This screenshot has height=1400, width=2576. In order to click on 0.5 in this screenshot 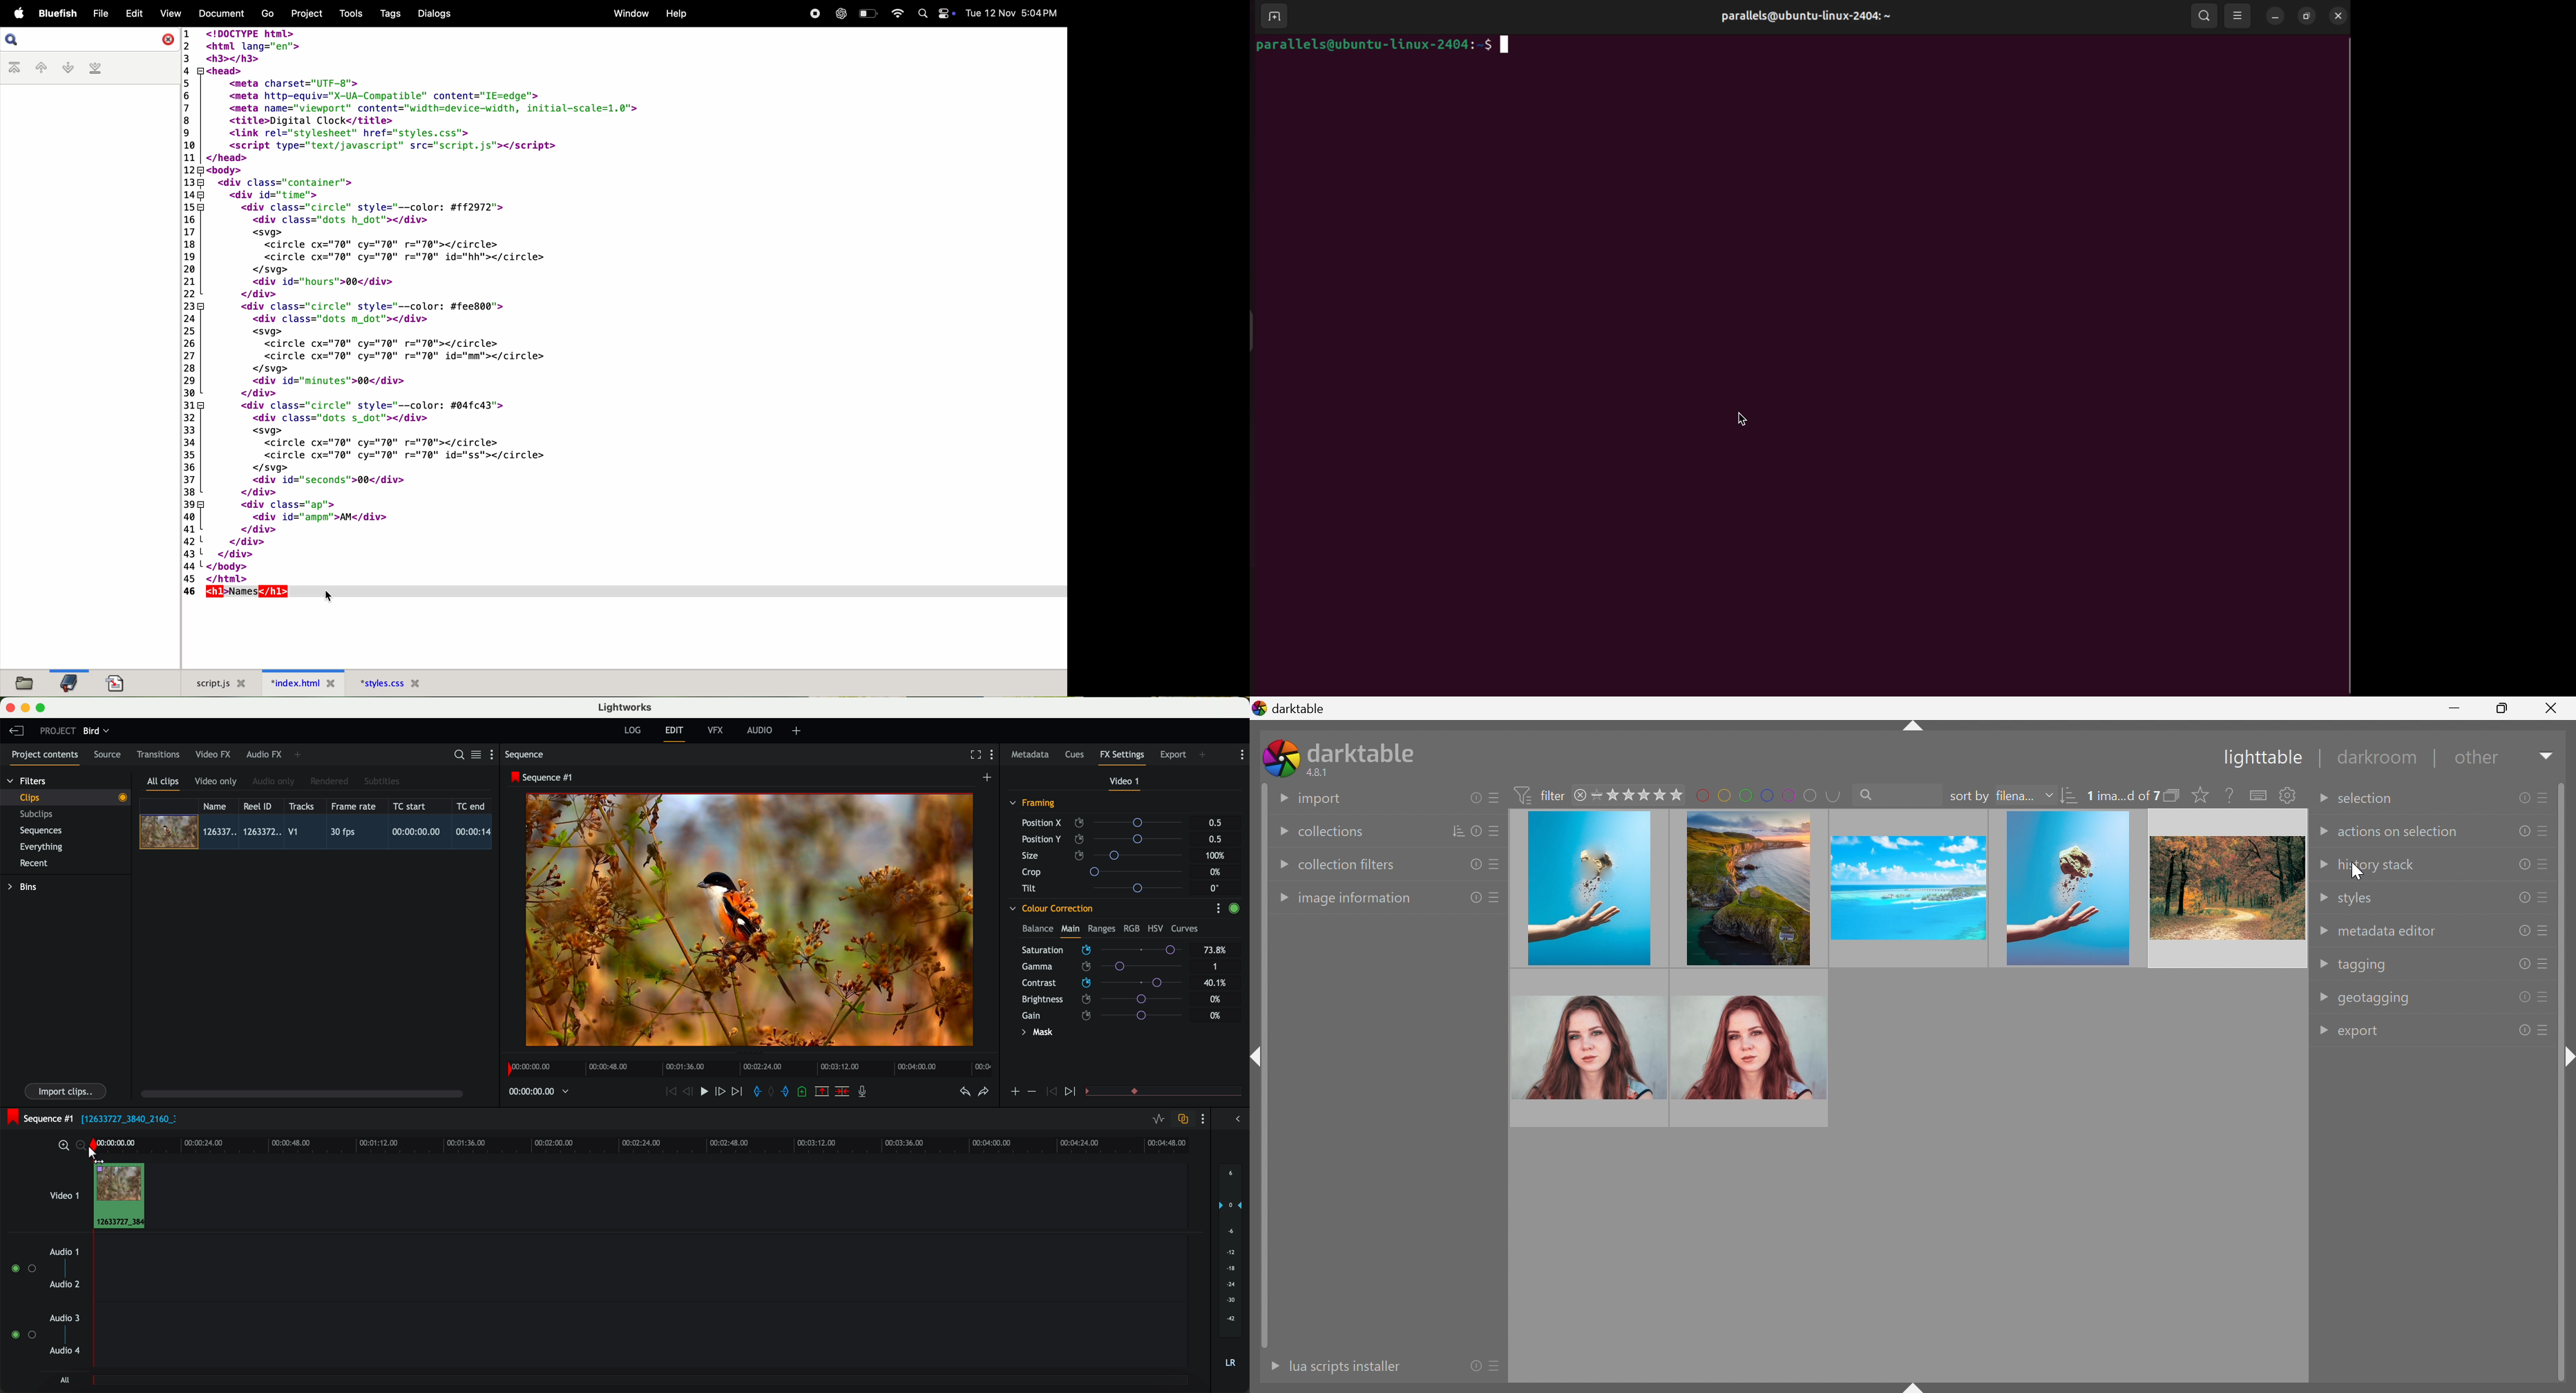, I will do `click(1214, 839)`.